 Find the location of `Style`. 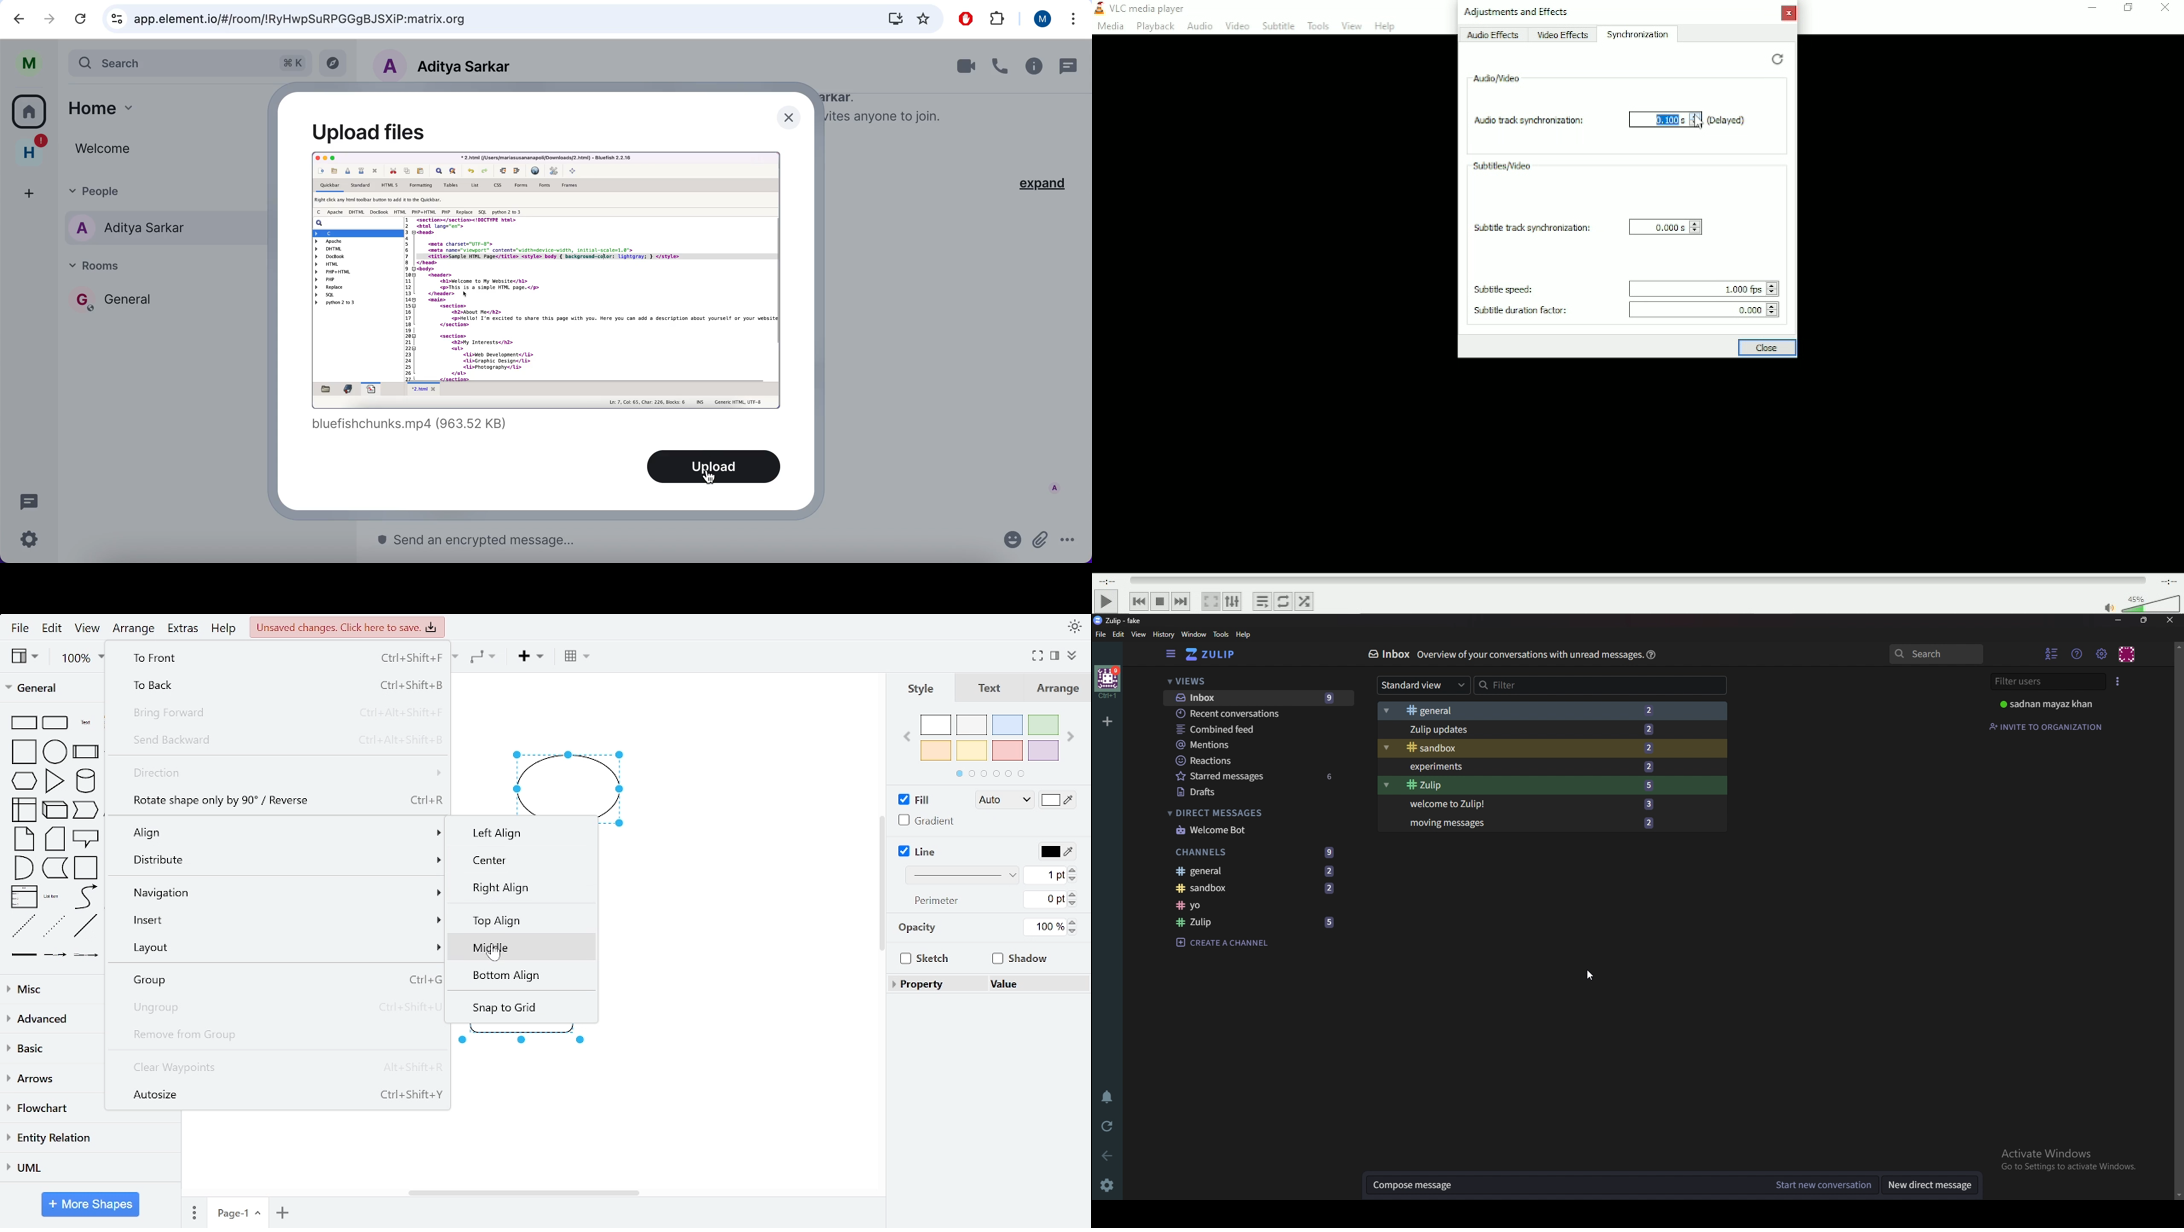

Style is located at coordinates (922, 688).